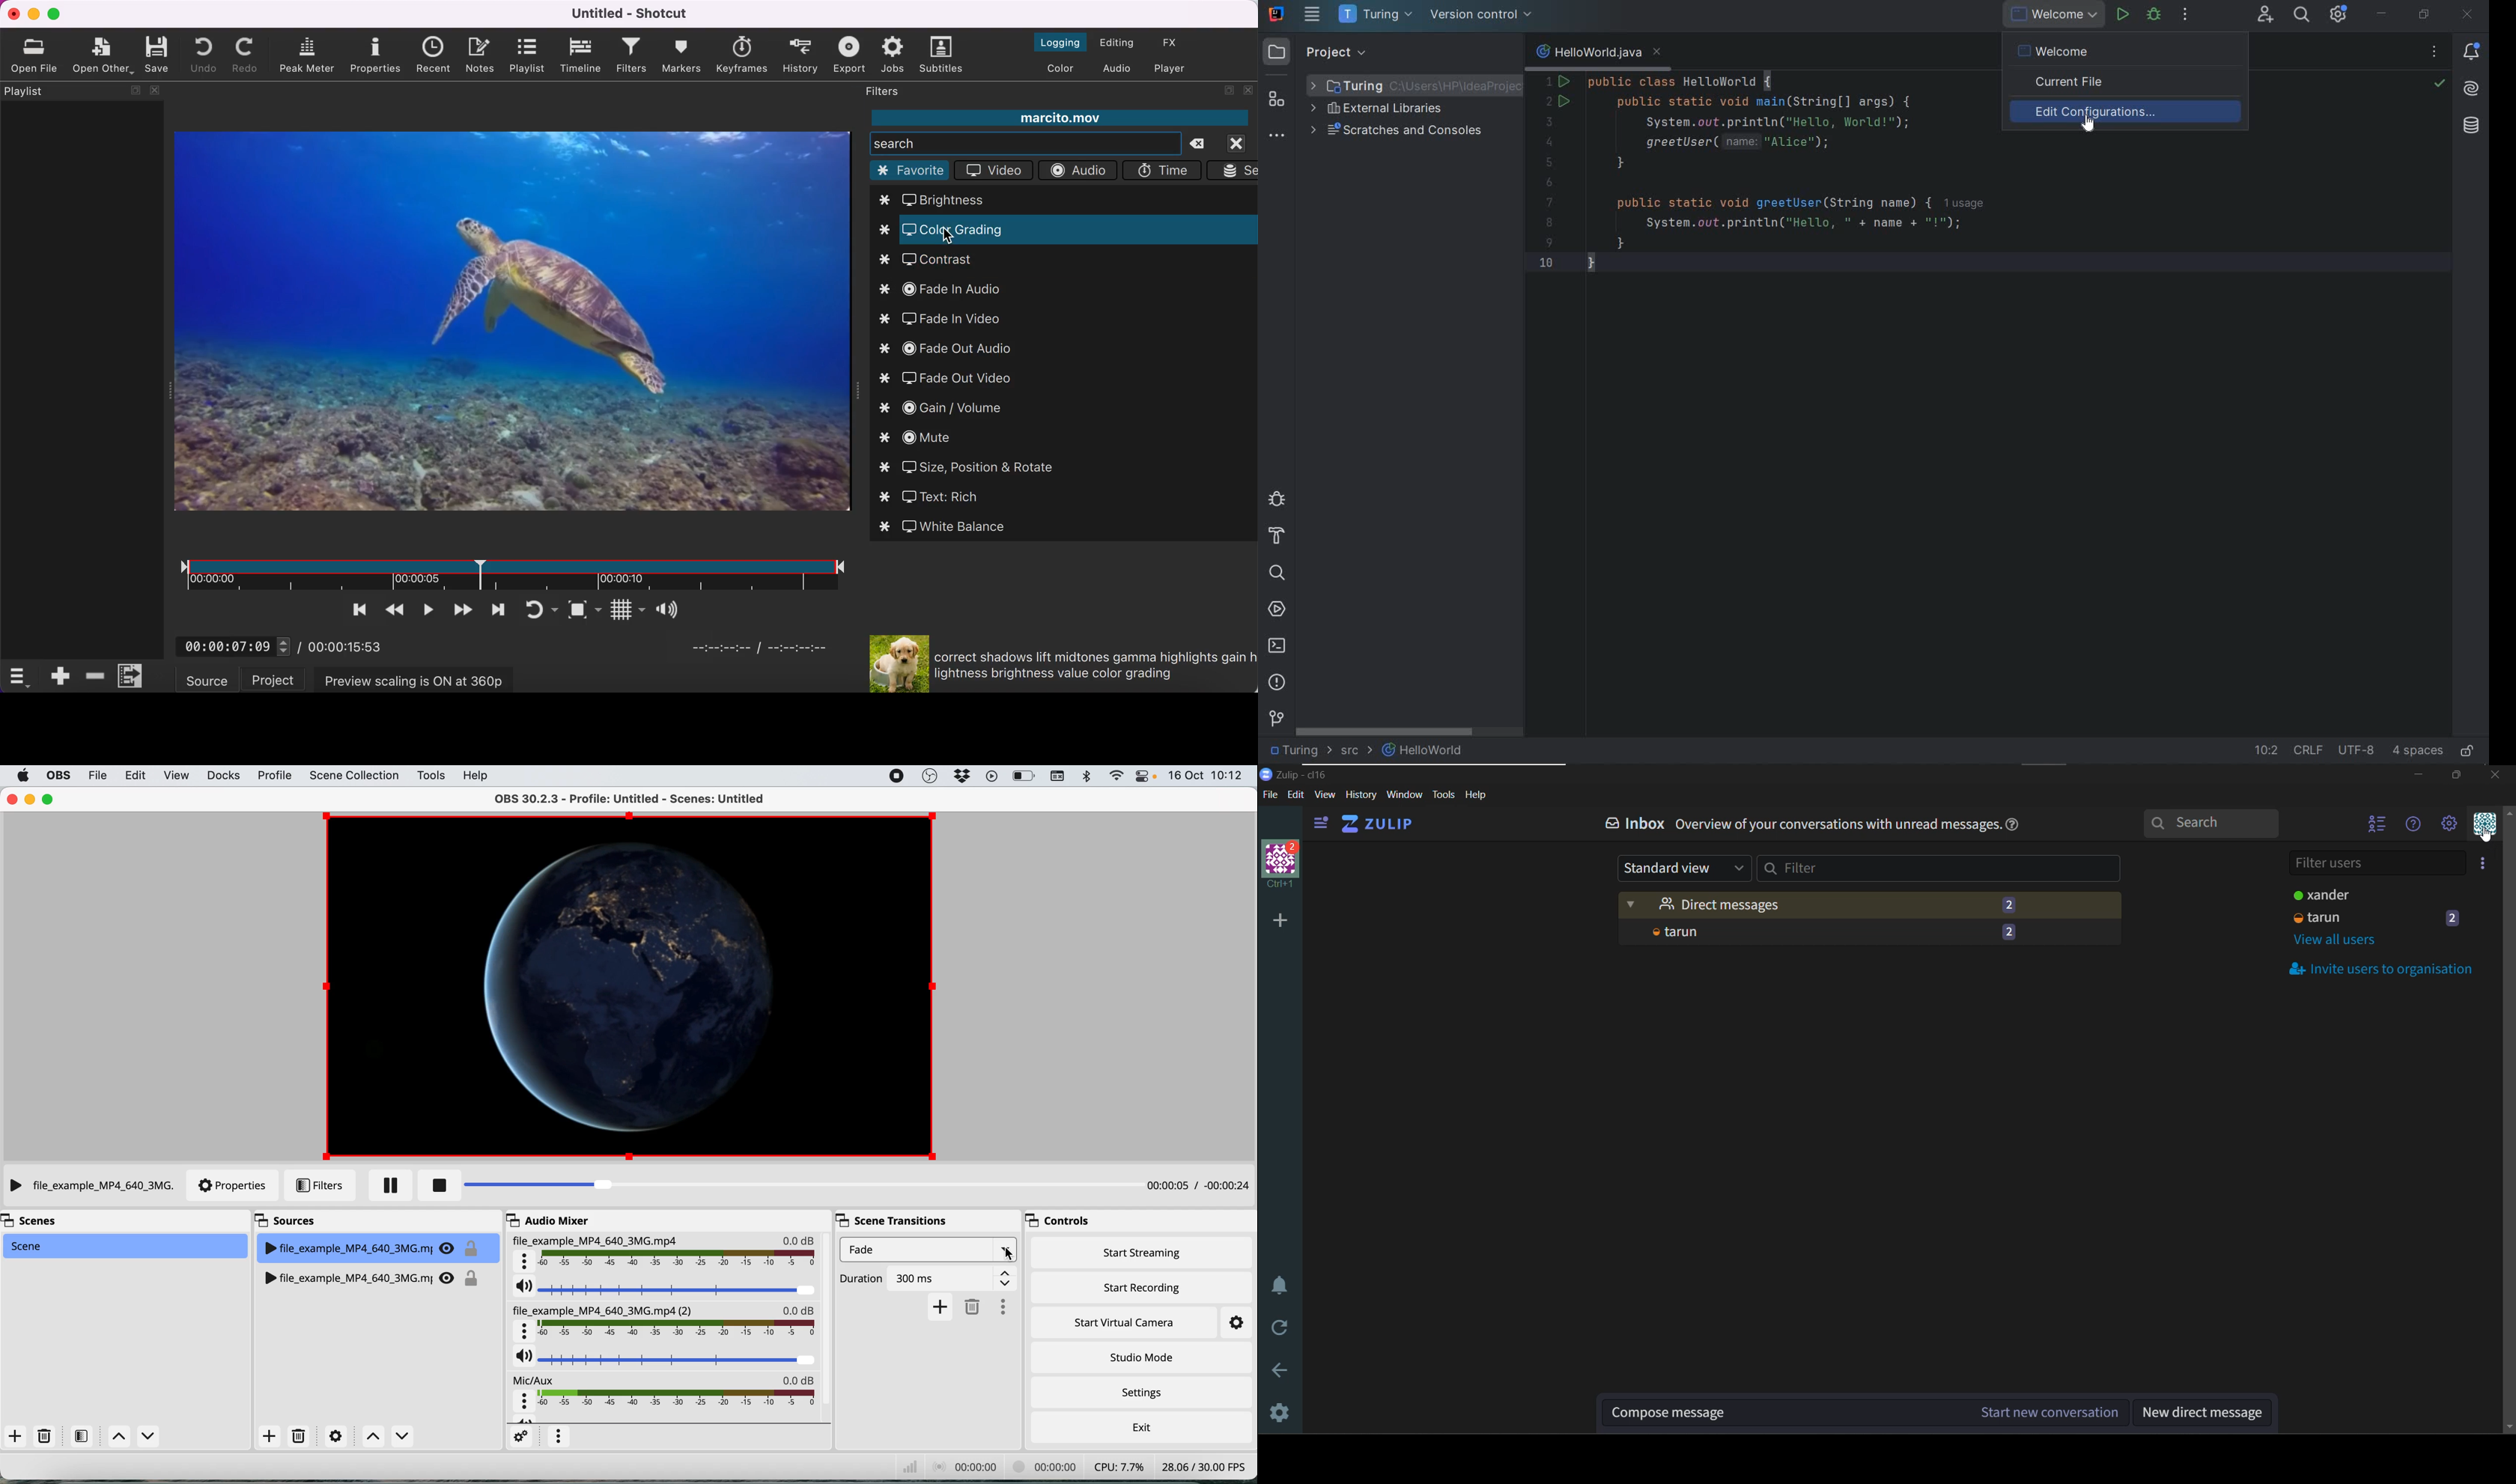  I want to click on video, so click(995, 170).